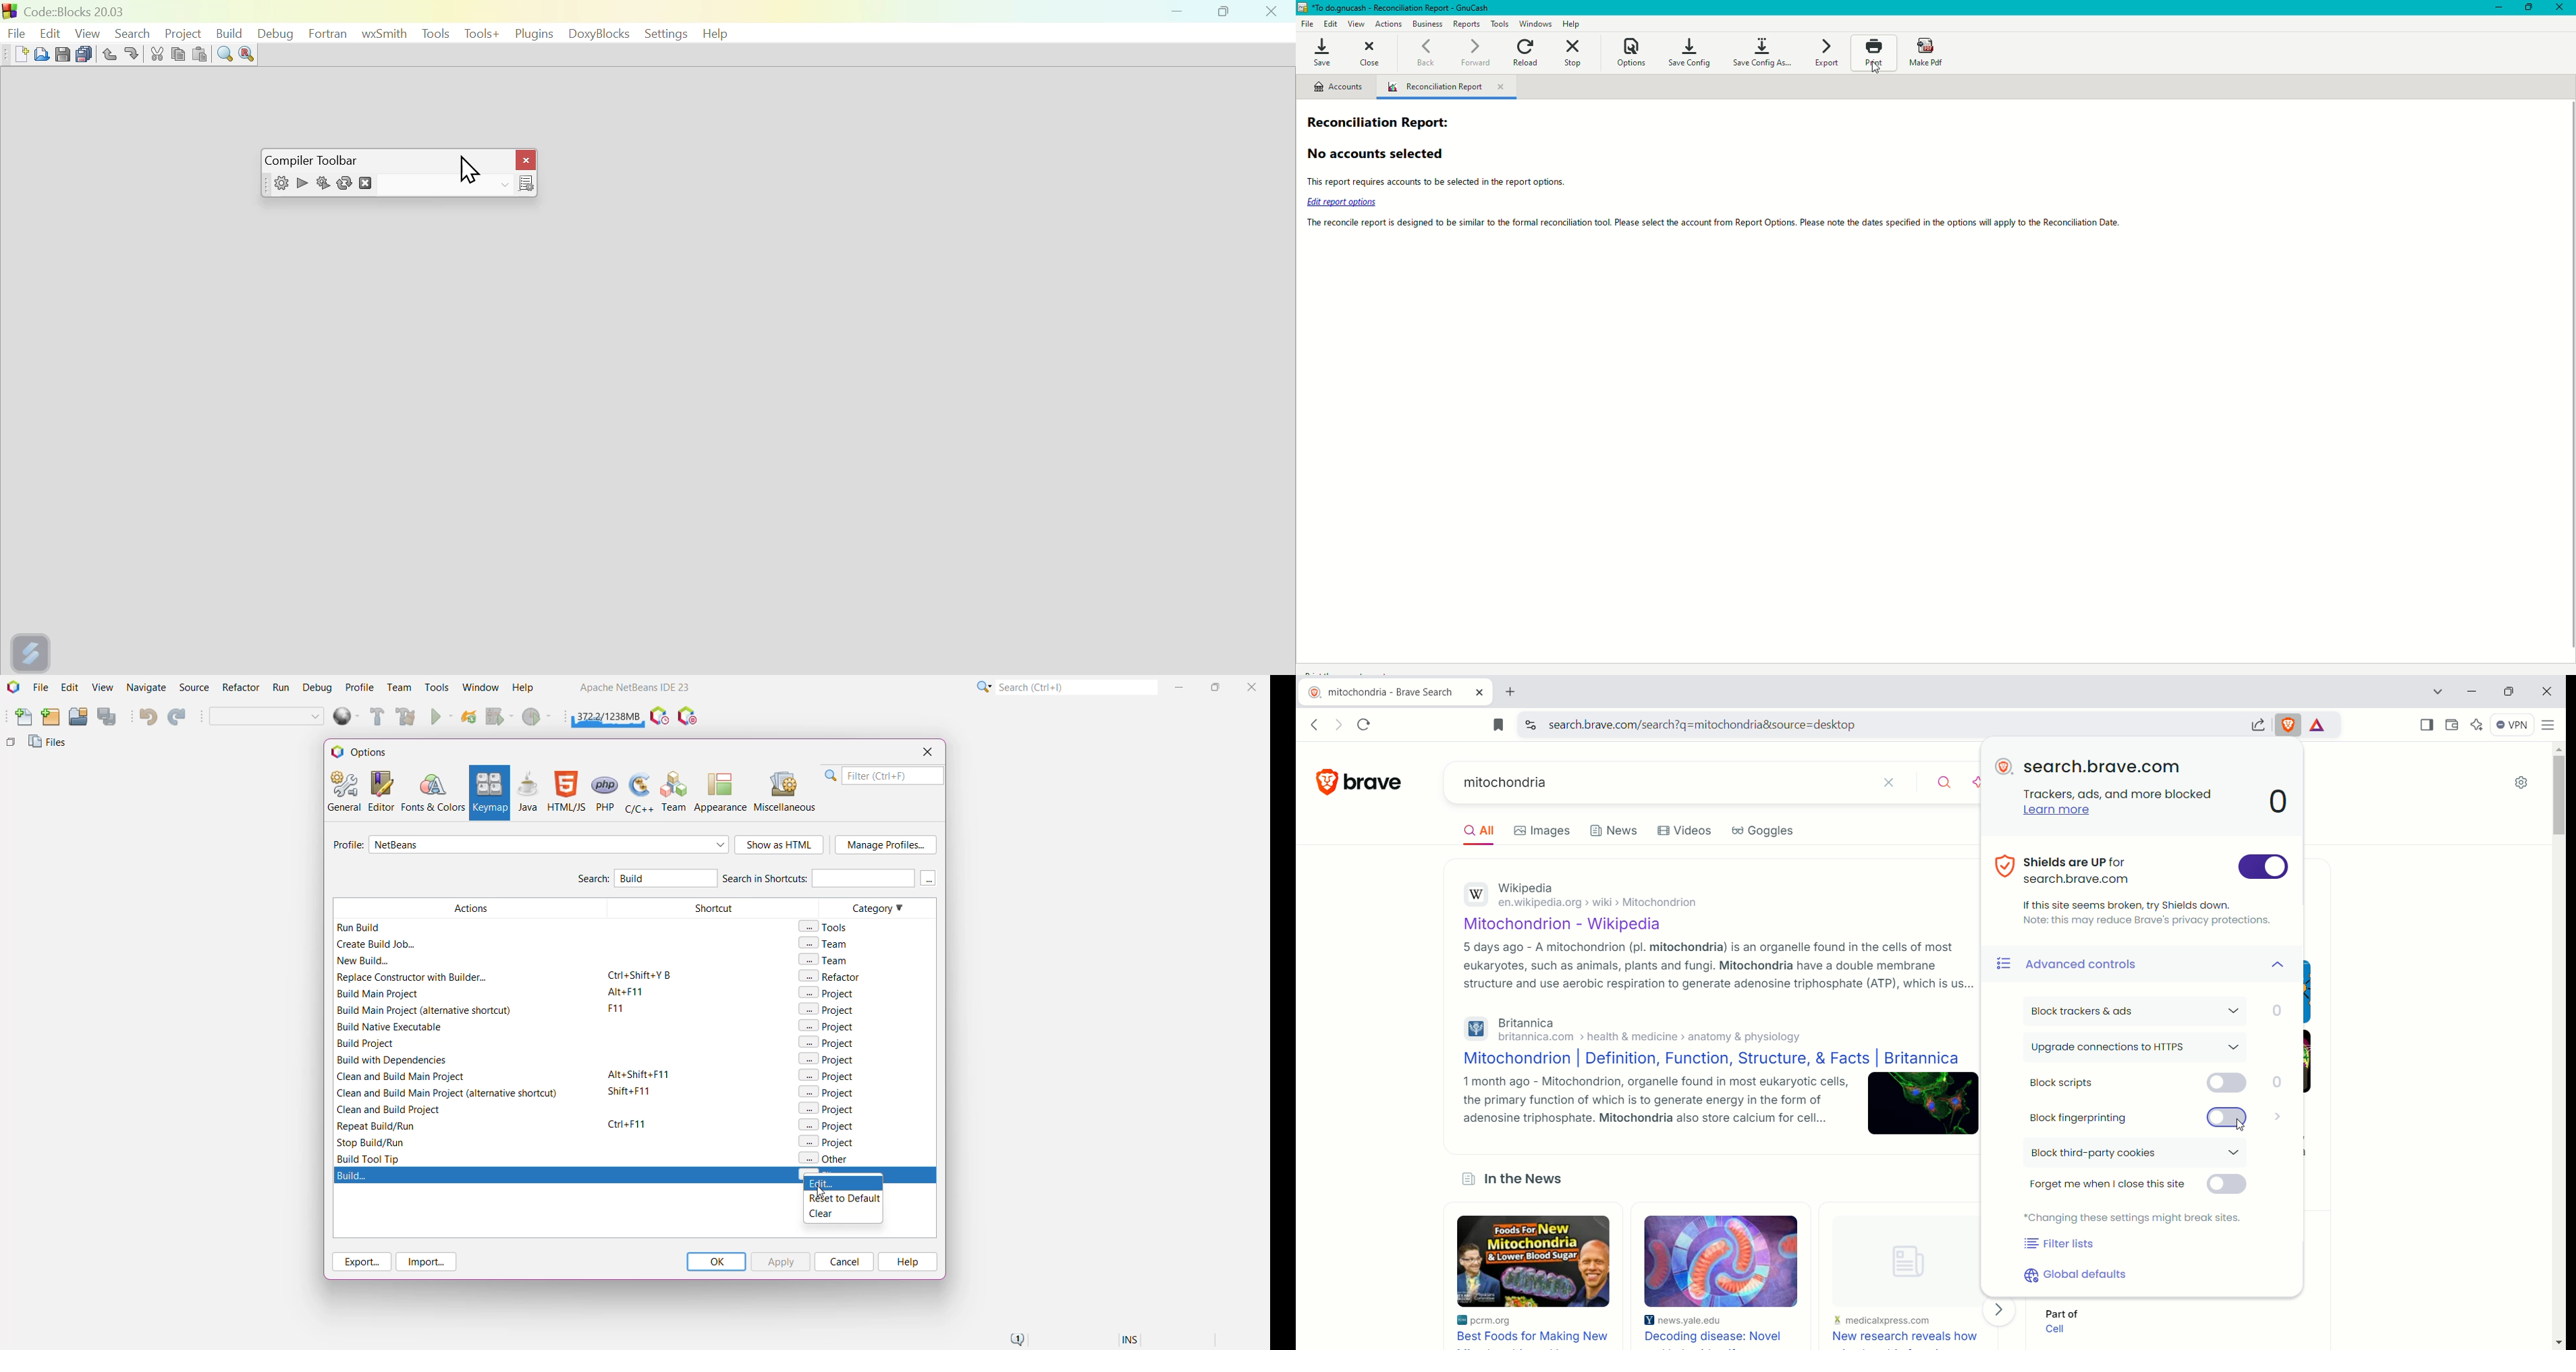 This screenshot has height=1372, width=2576. What do you see at coordinates (1877, 74) in the screenshot?
I see `cursor` at bounding box center [1877, 74].